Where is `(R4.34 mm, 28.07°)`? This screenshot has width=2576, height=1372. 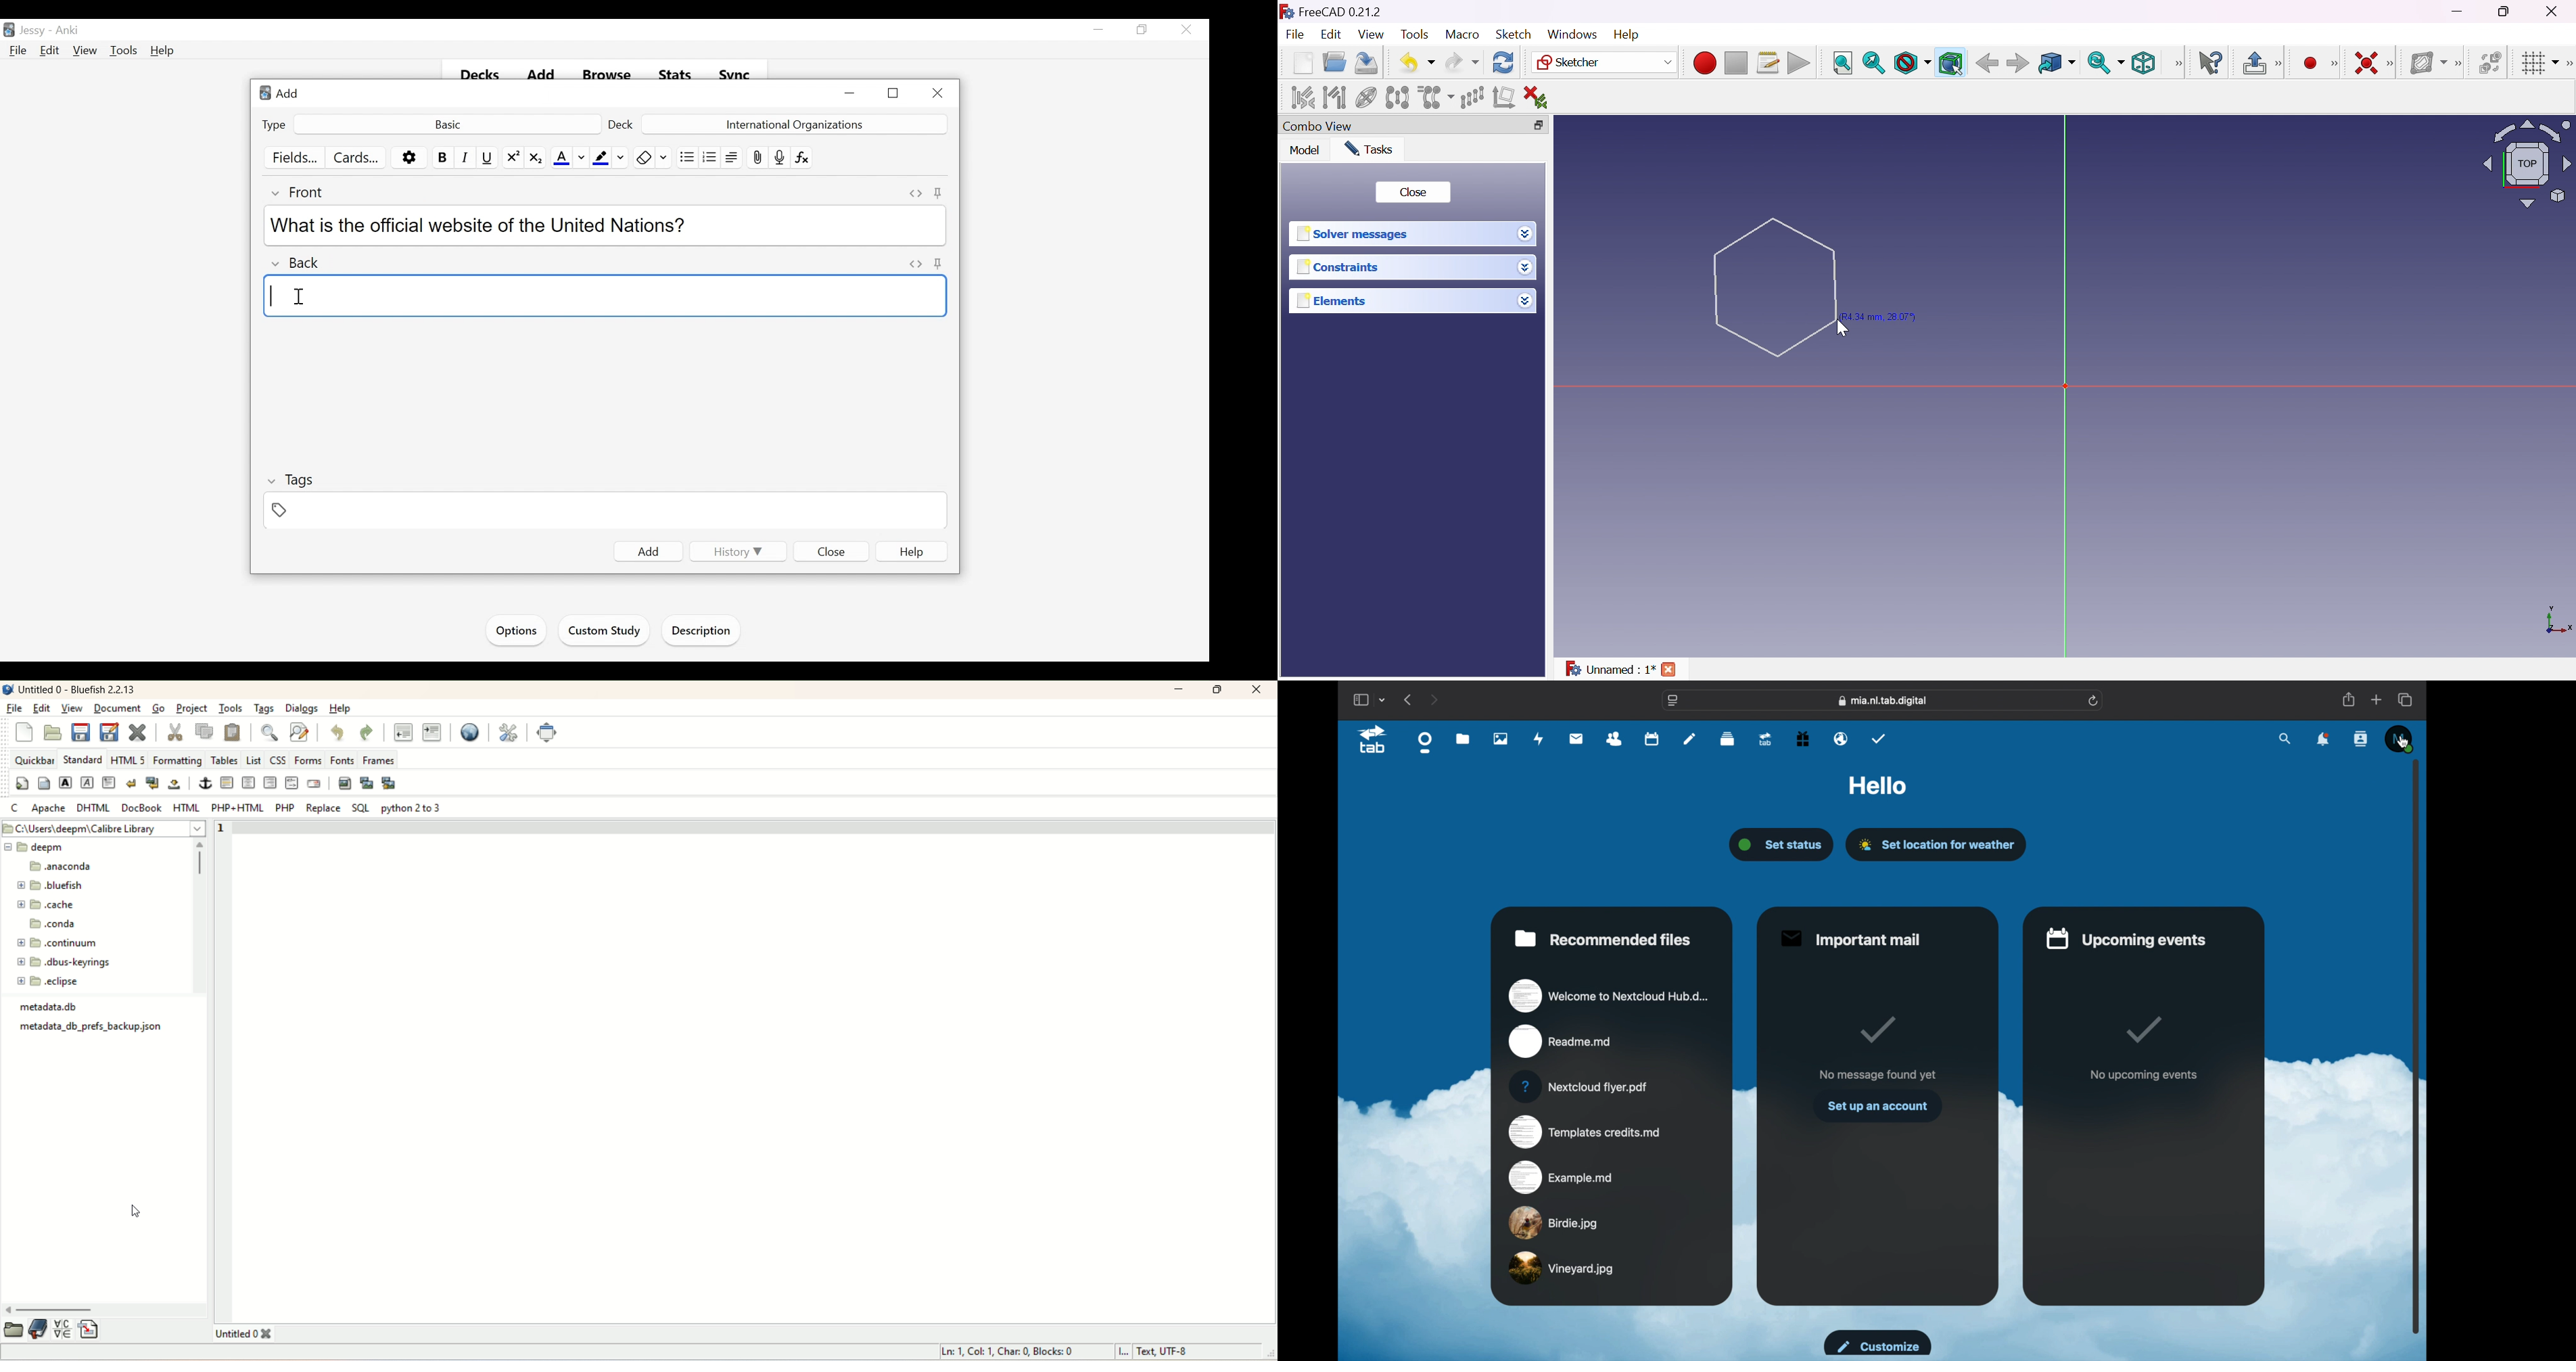
(R4.34 mm, 28.07°) is located at coordinates (1881, 317).